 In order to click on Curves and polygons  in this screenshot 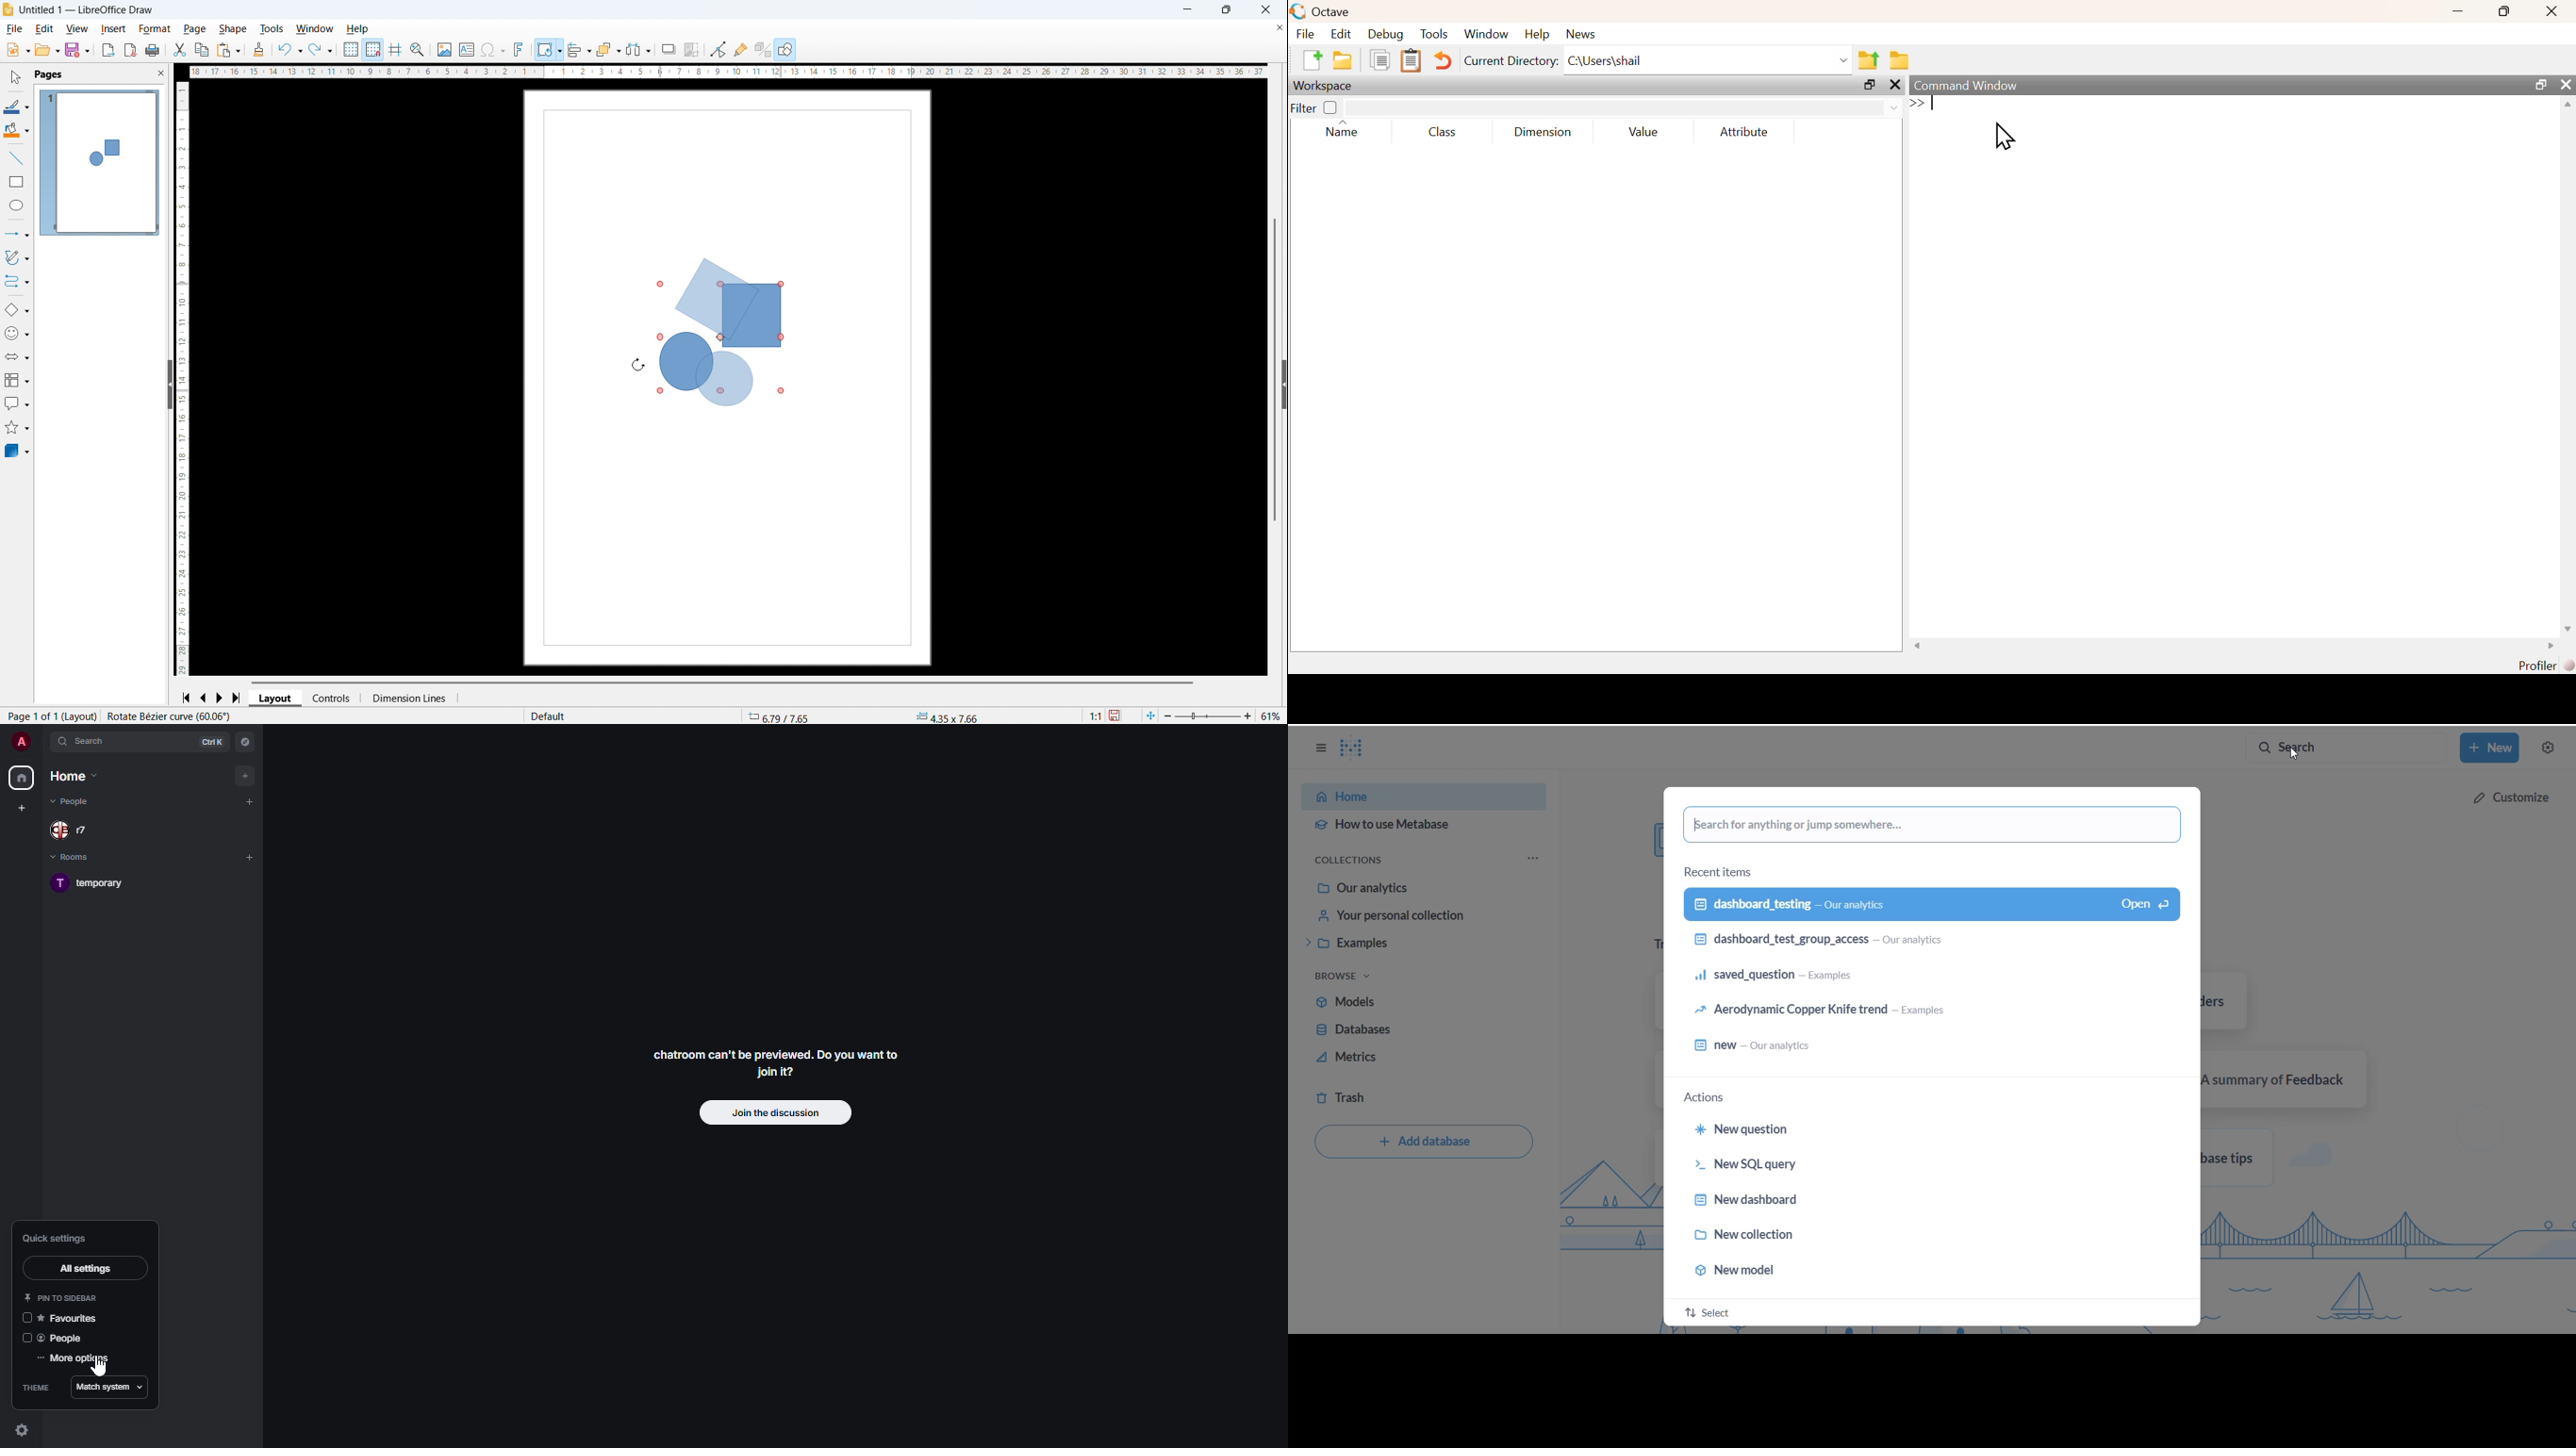, I will do `click(17, 257)`.